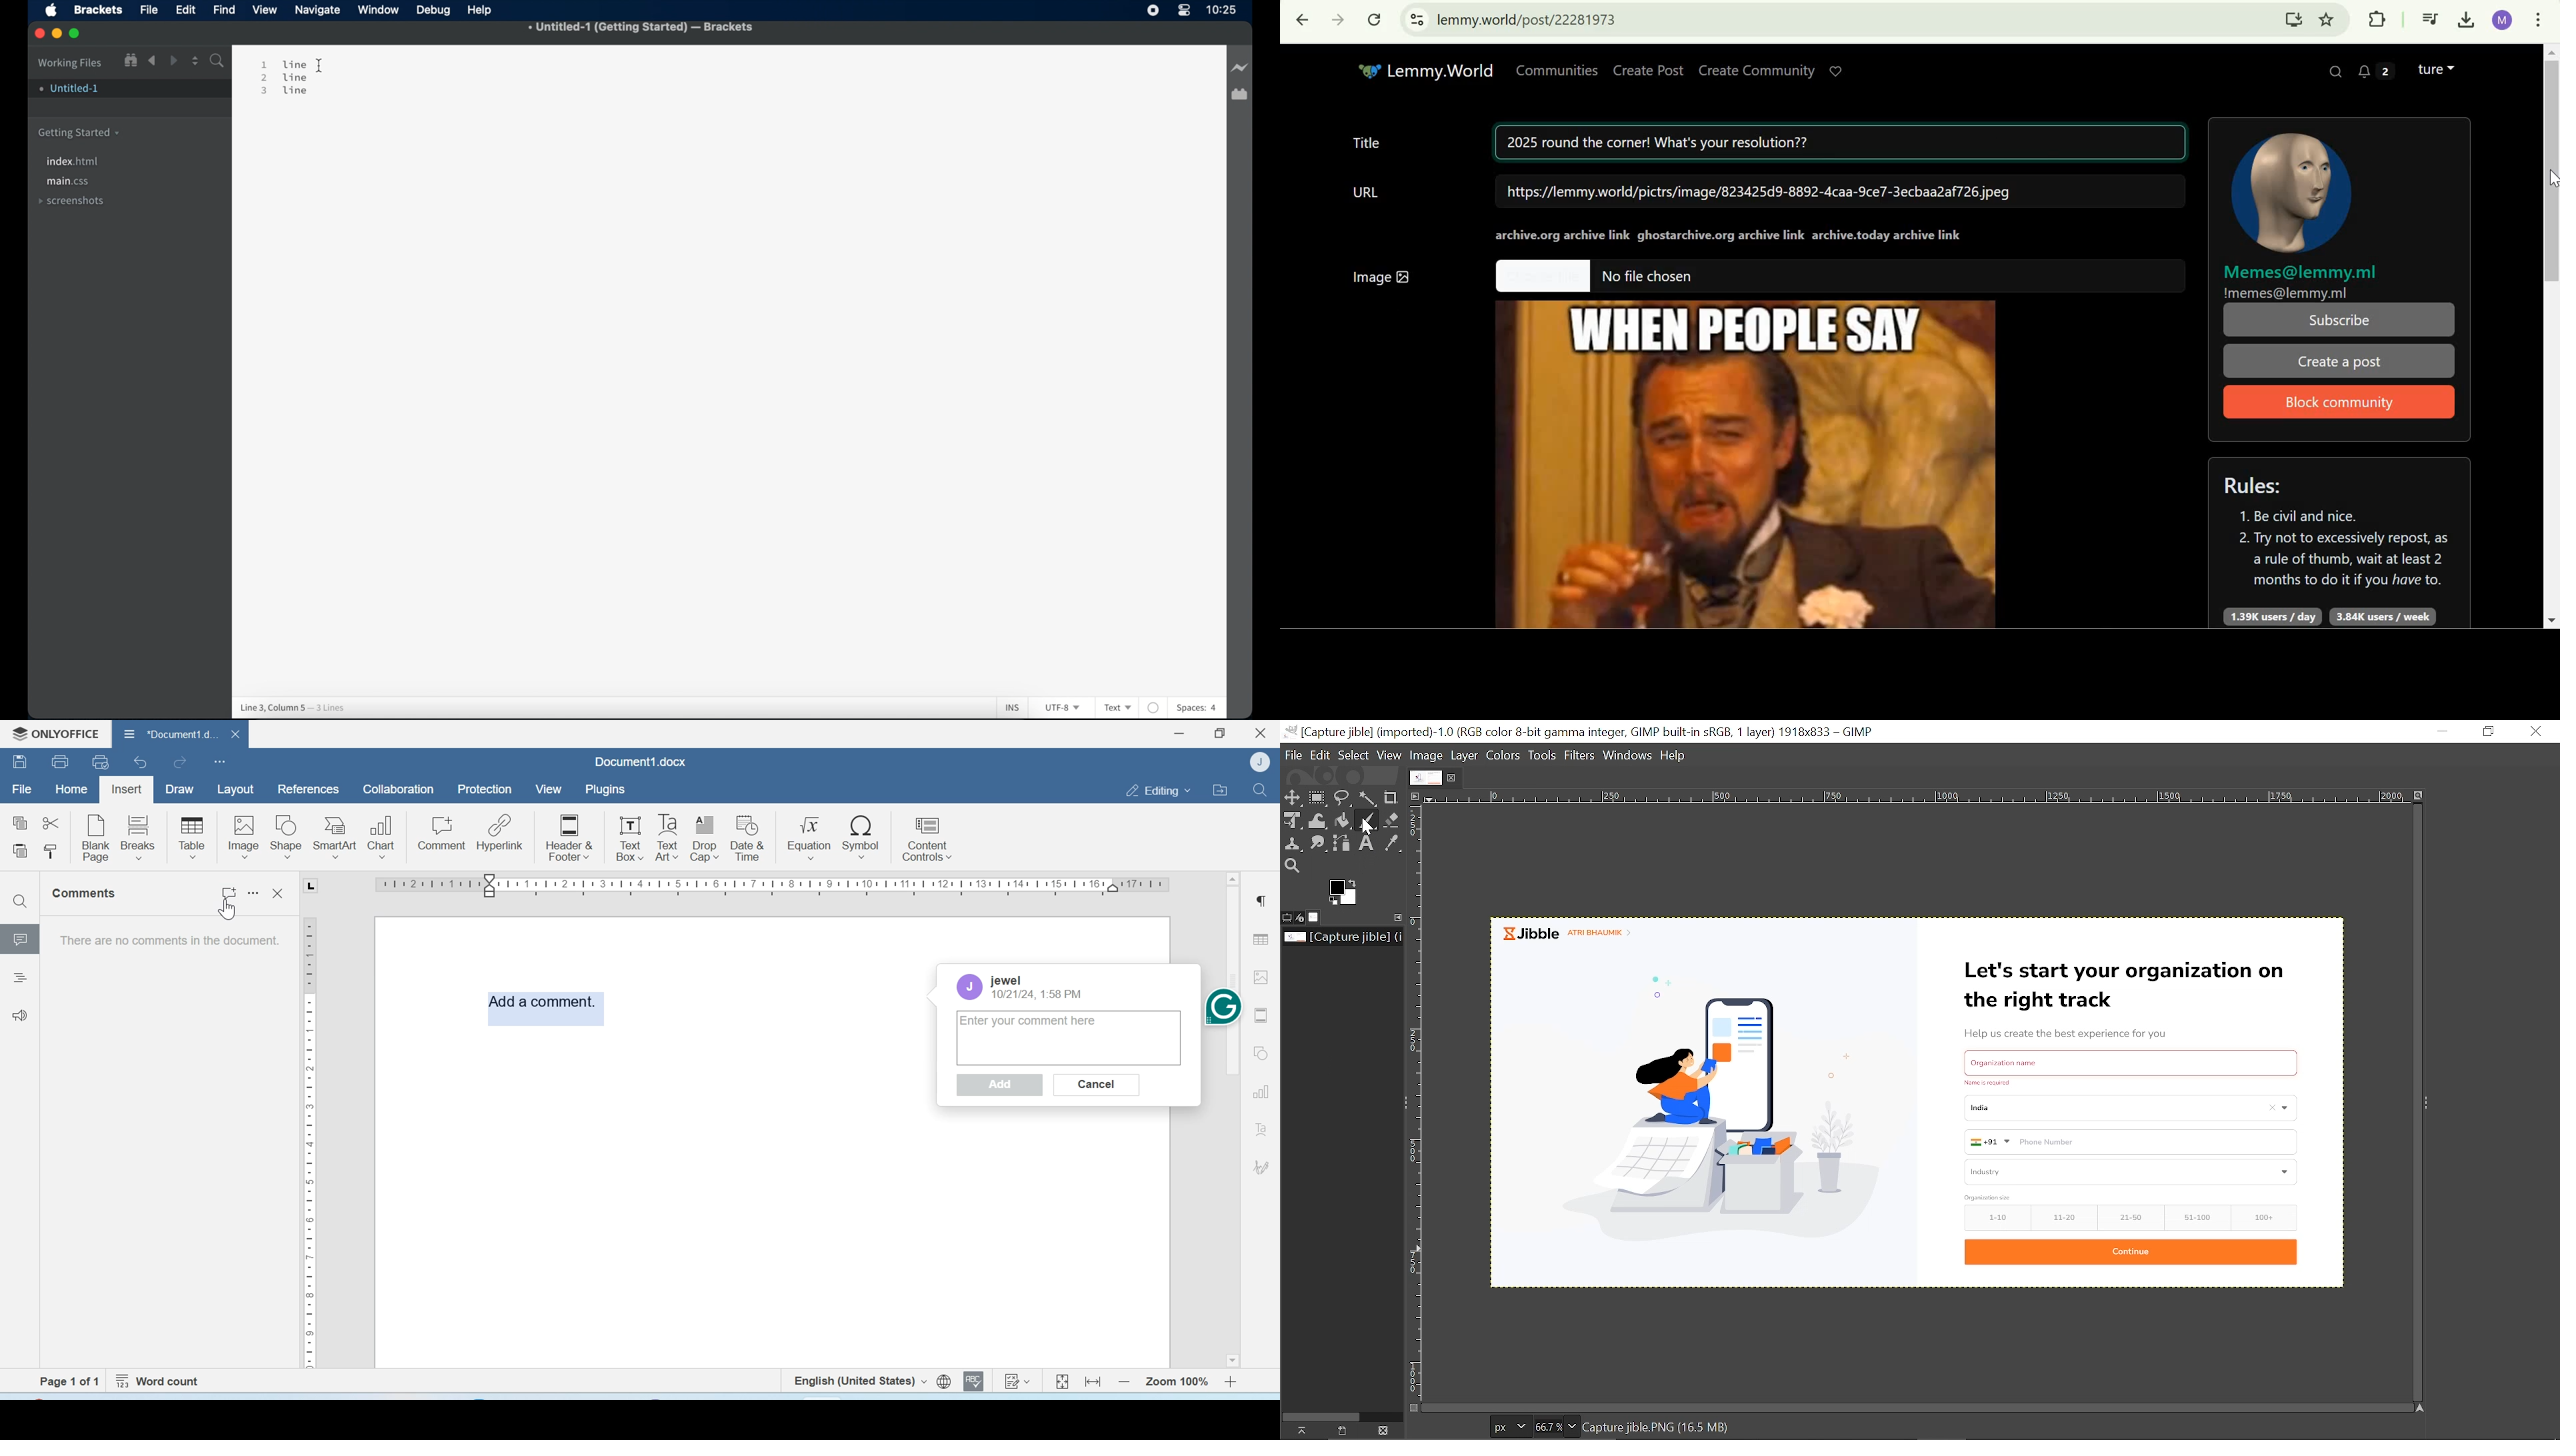 The width and height of the screenshot is (2576, 1456). What do you see at coordinates (485, 790) in the screenshot?
I see `Protection` at bounding box center [485, 790].